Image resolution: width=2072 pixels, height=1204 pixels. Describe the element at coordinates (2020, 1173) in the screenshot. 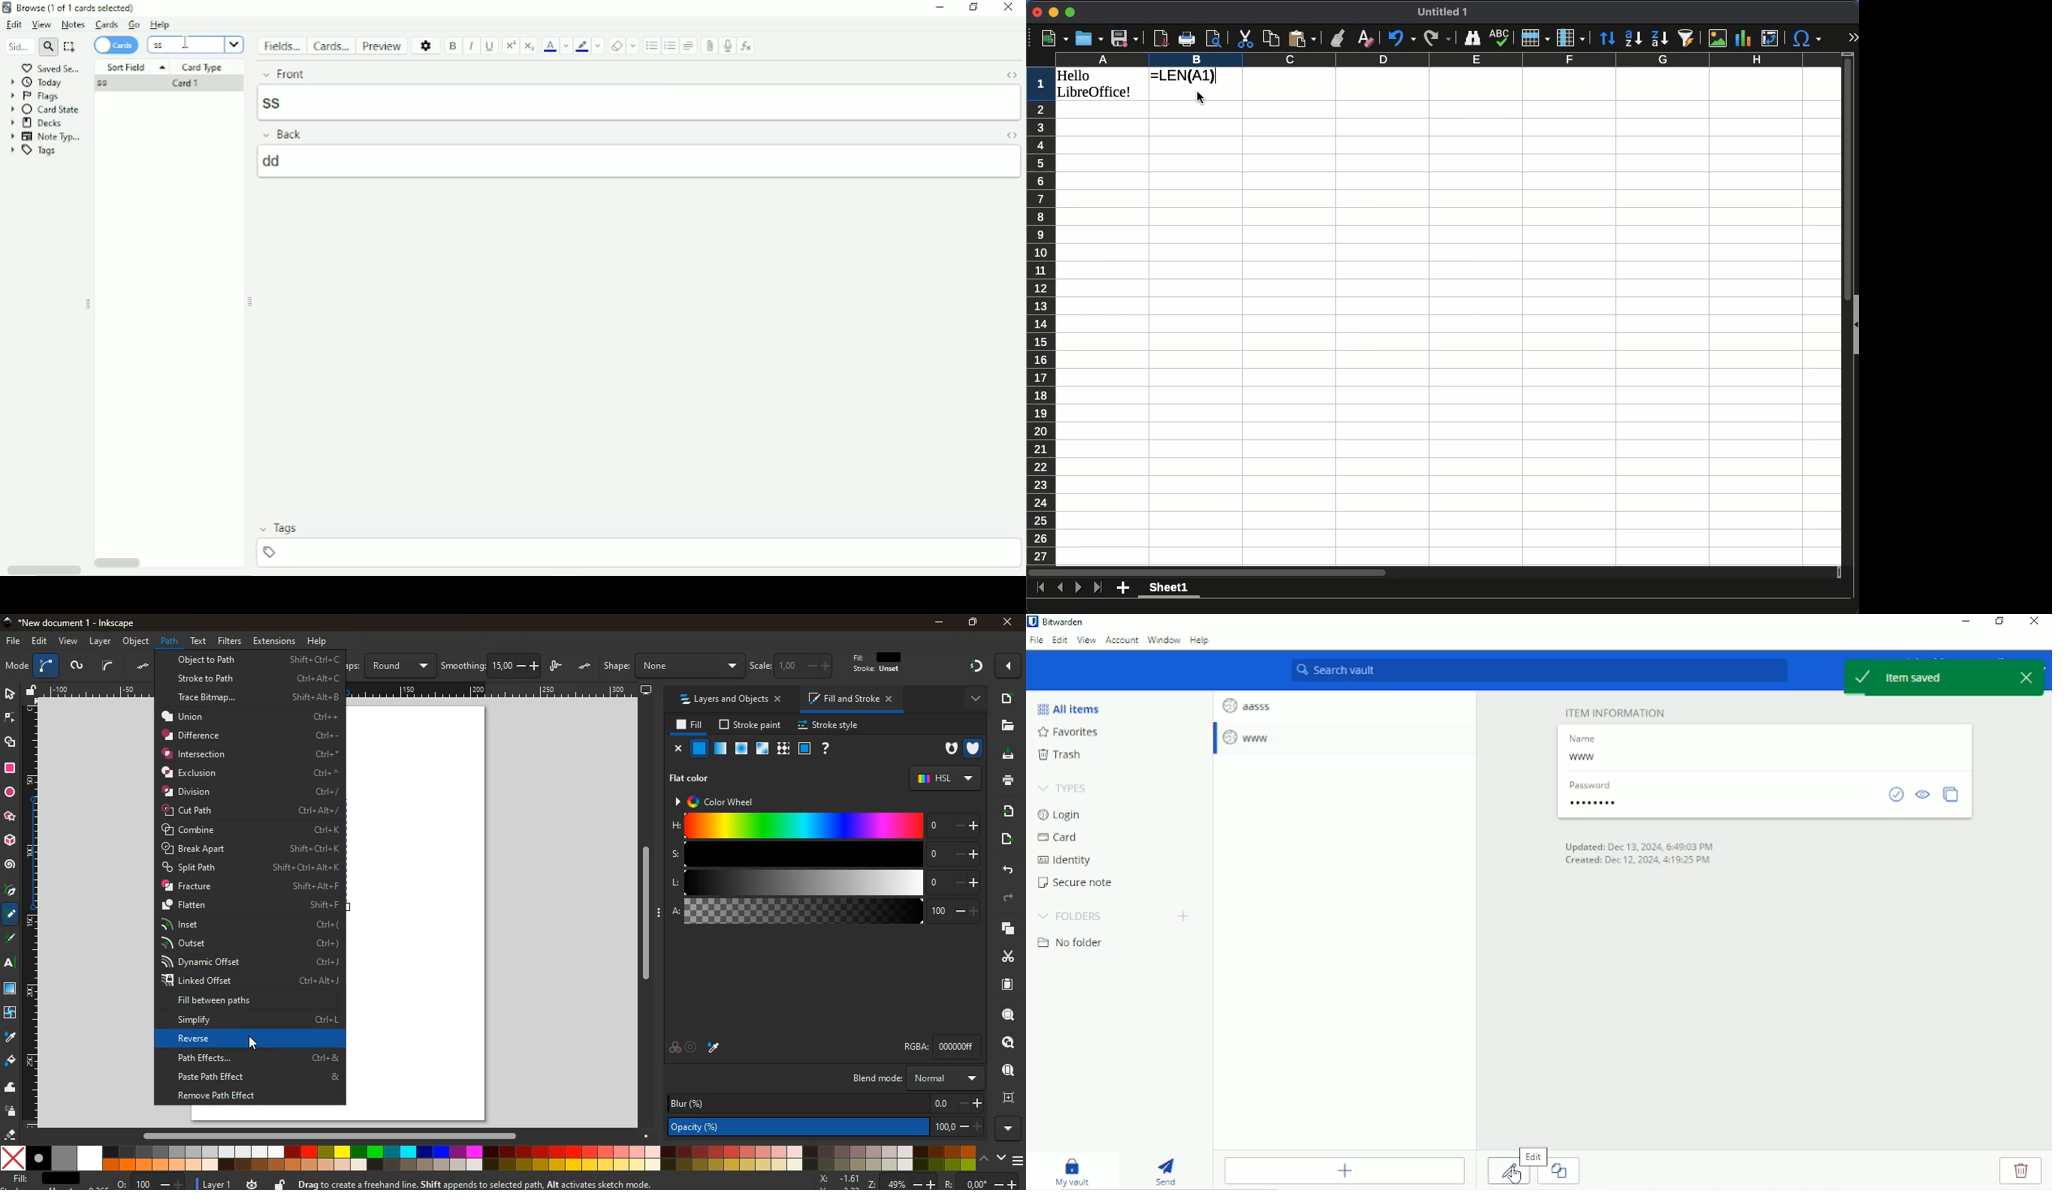

I see `Delete` at that location.